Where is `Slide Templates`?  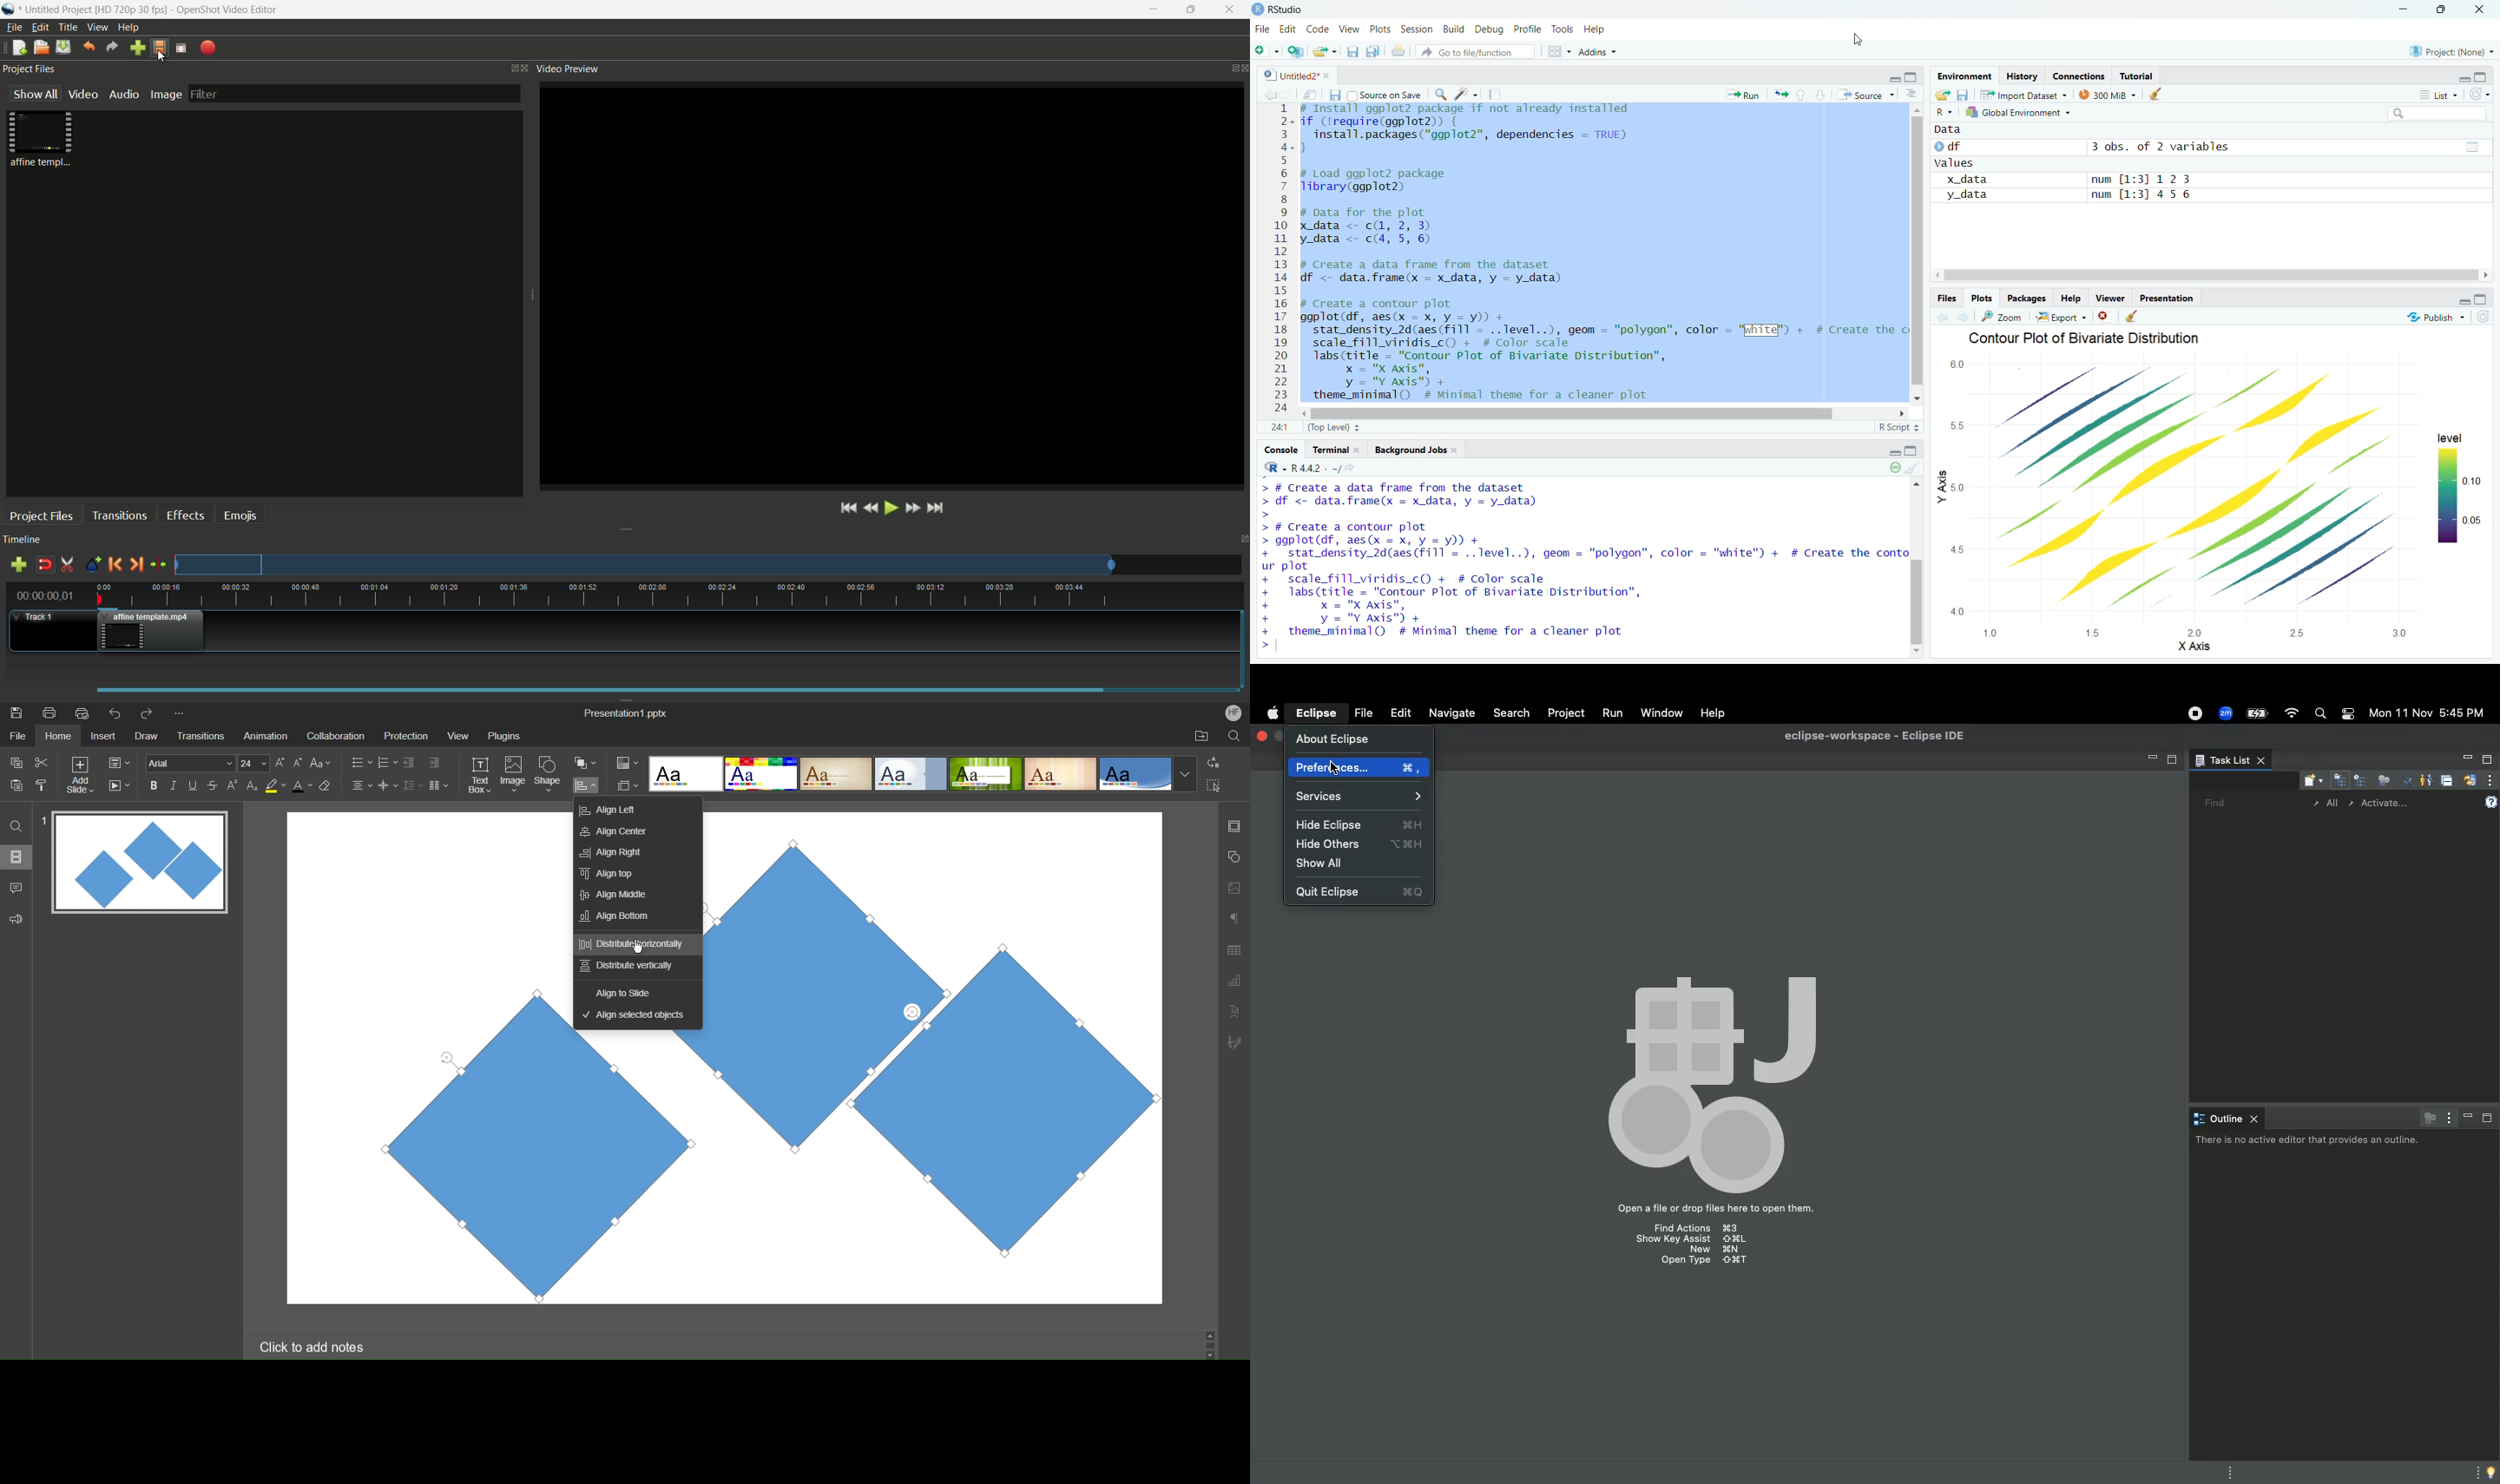 Slide Templates is located at coordinates (923, 773).